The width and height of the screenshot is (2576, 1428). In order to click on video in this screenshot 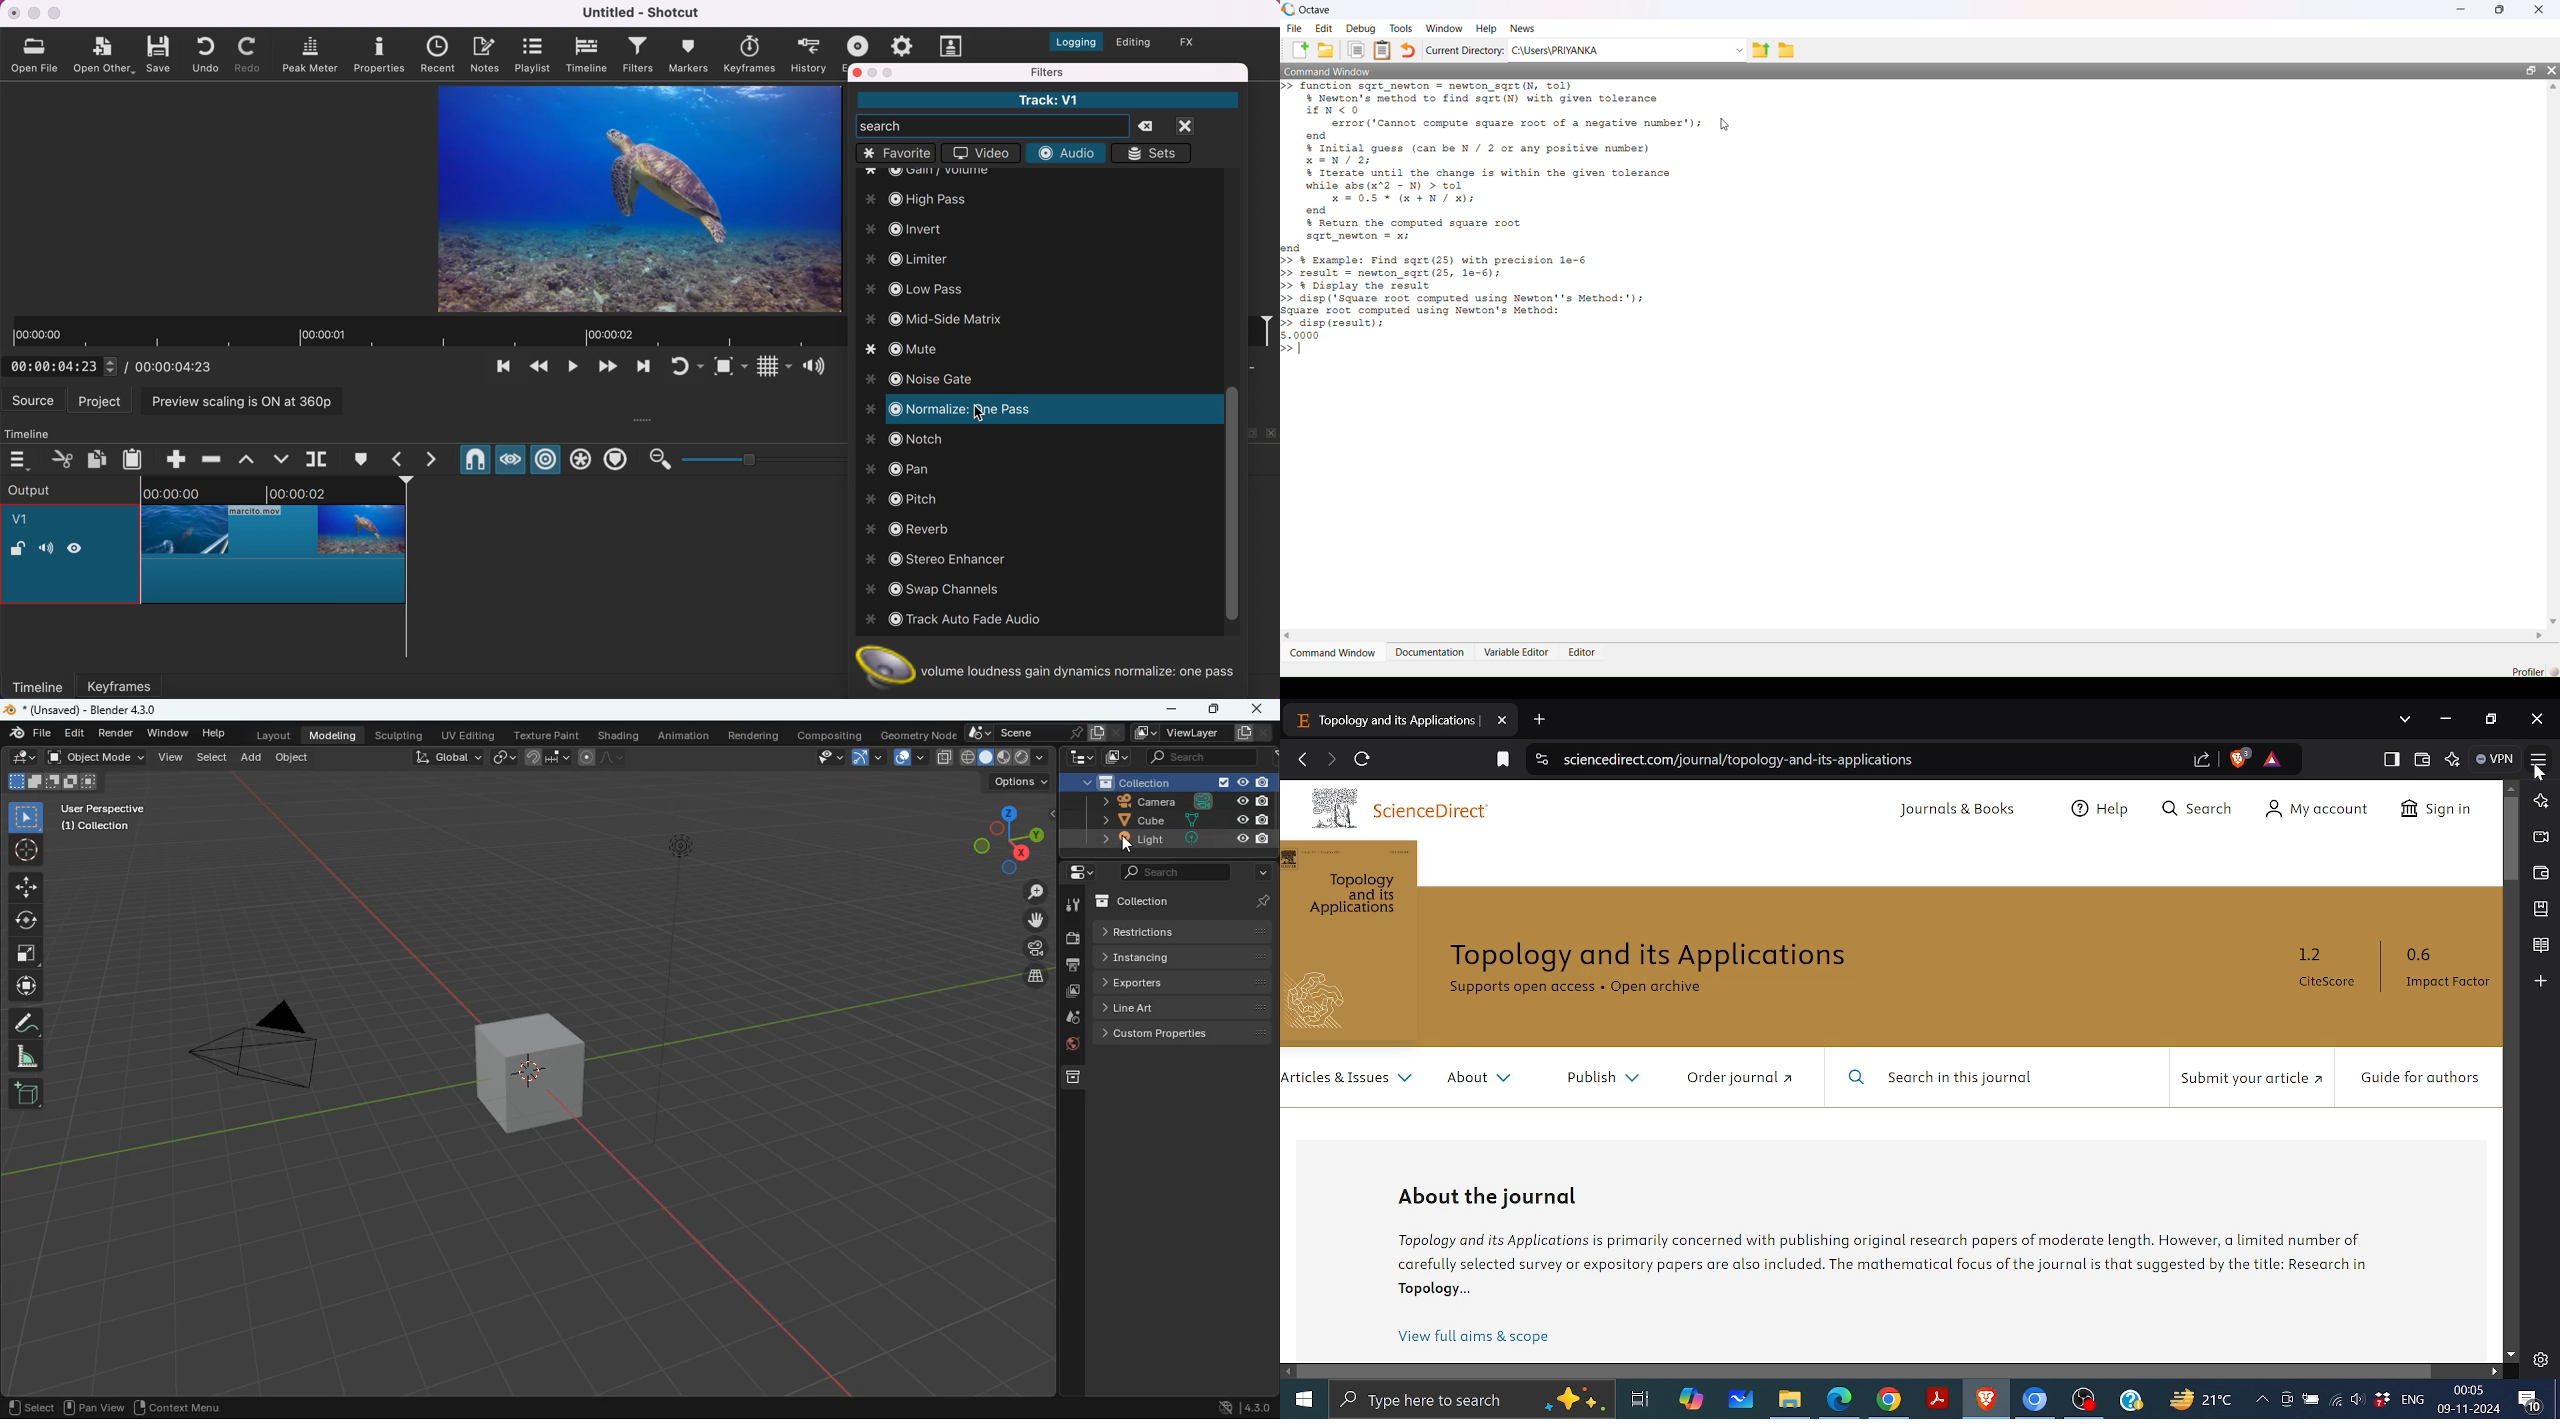, I will do `click(978, 154)`.